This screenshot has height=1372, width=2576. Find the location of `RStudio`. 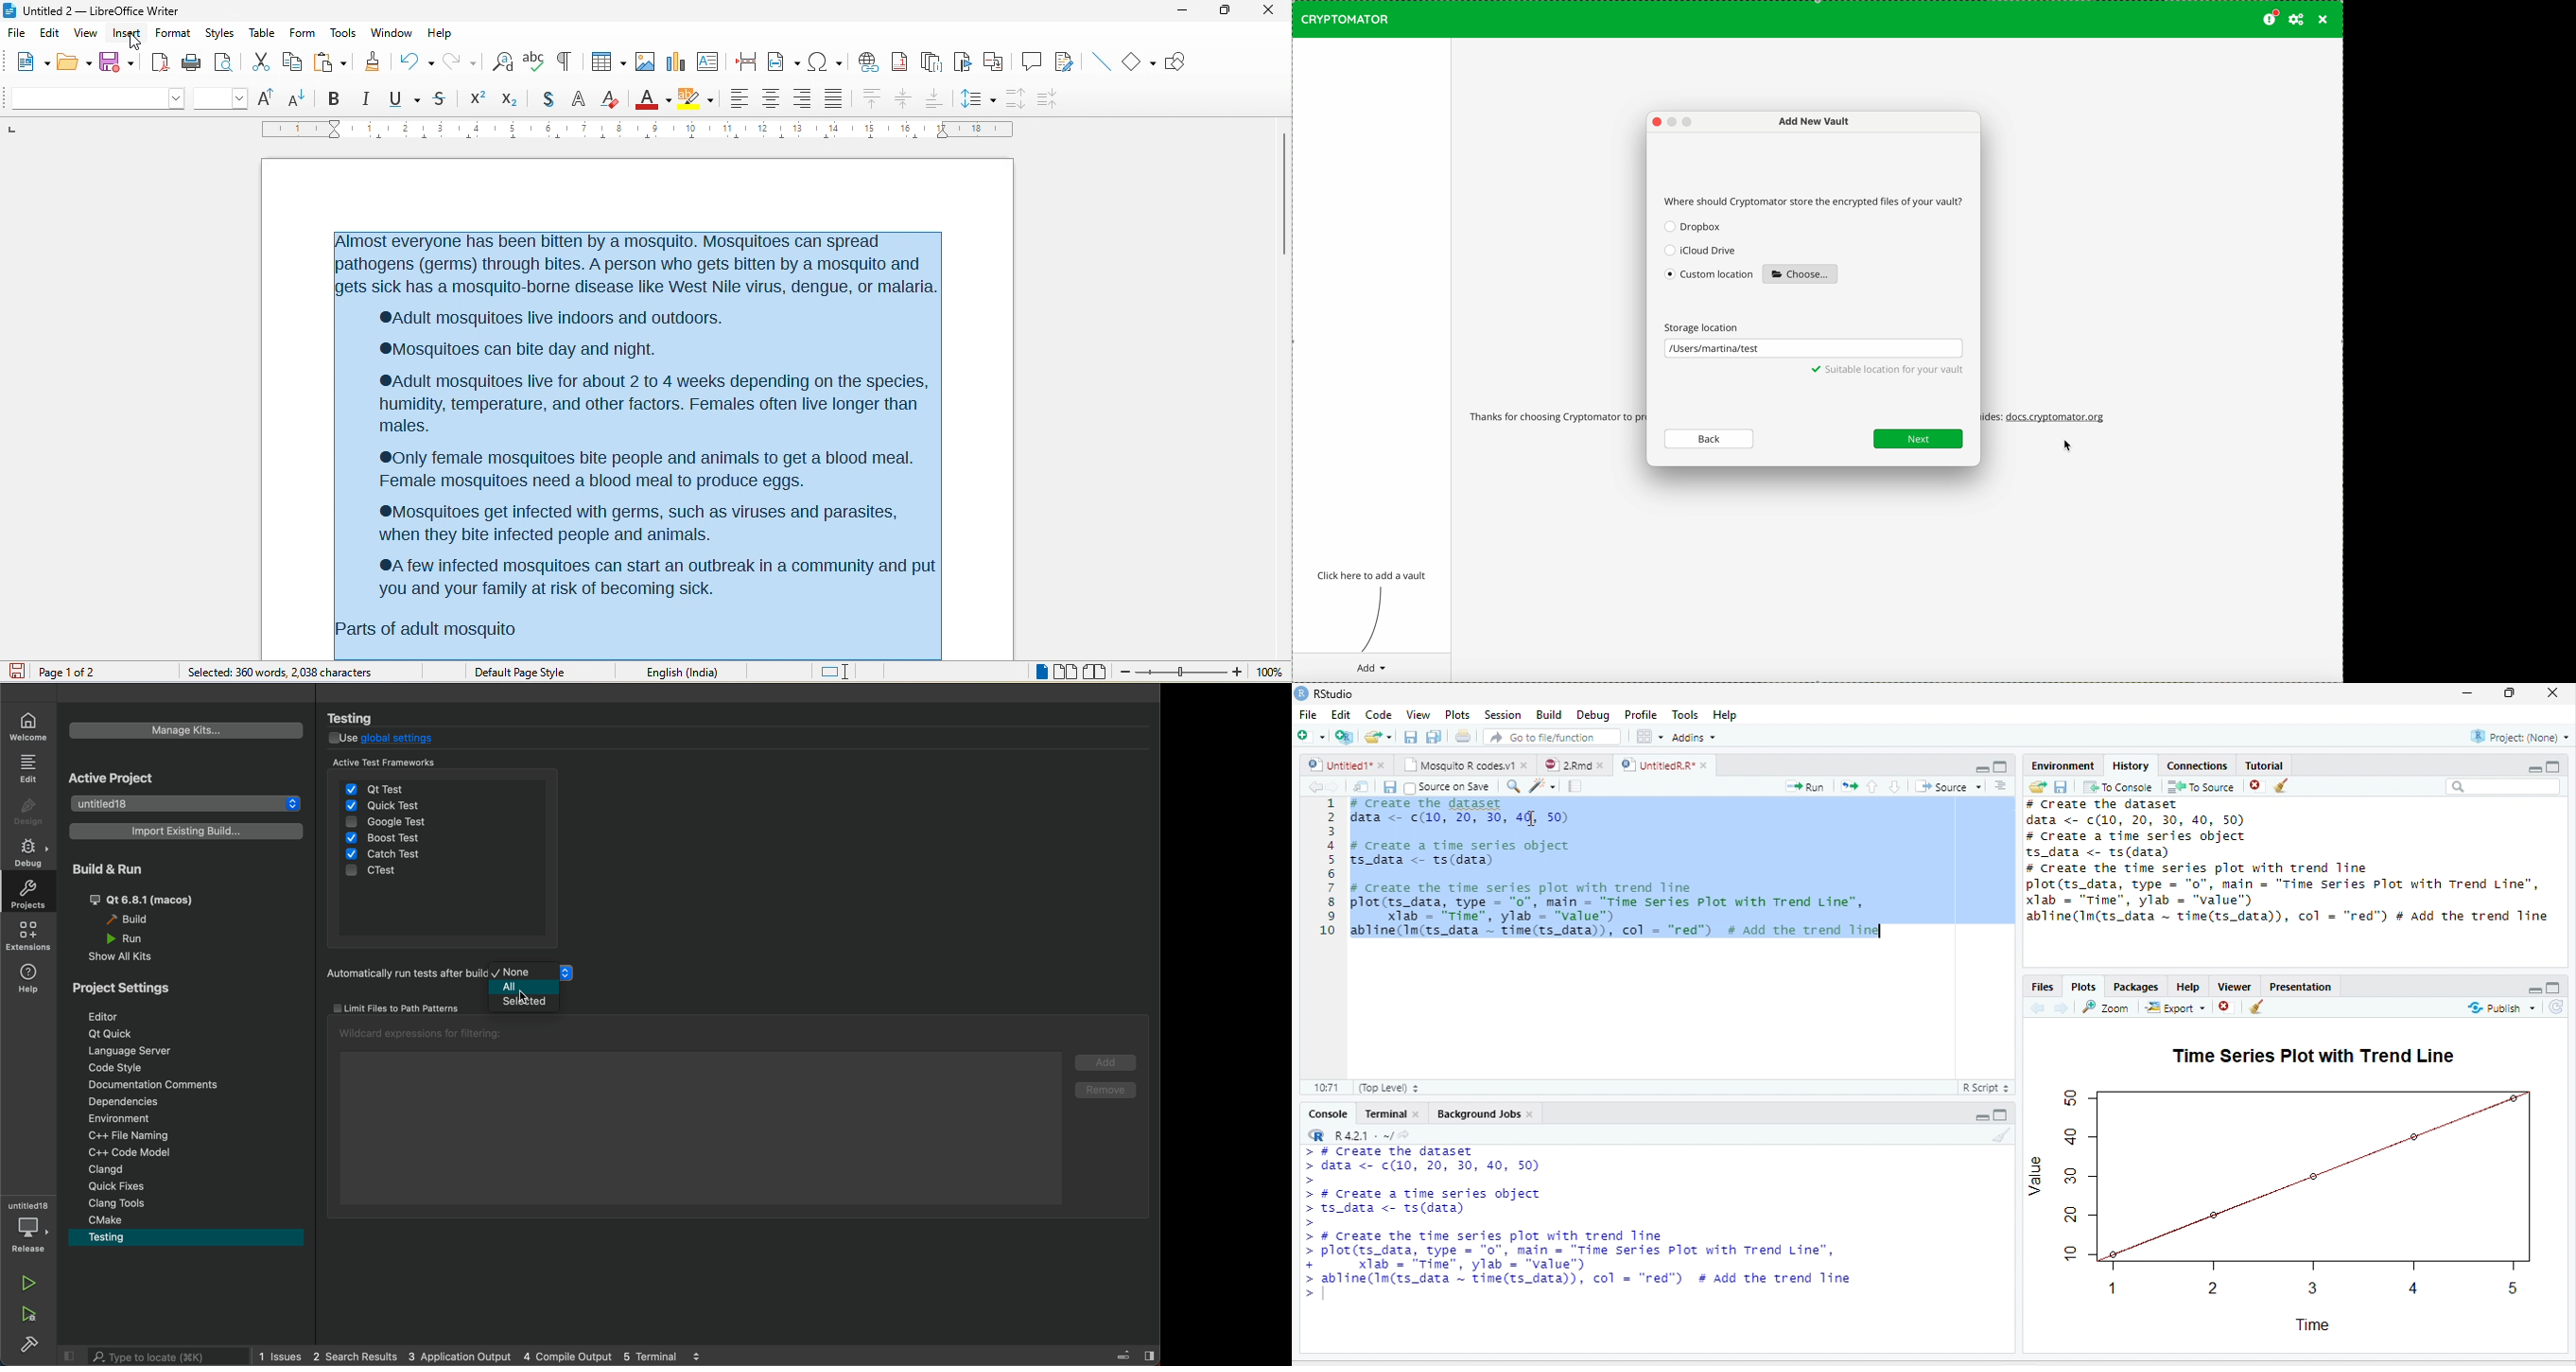

RStudio is located at coordinates (1324, 692).